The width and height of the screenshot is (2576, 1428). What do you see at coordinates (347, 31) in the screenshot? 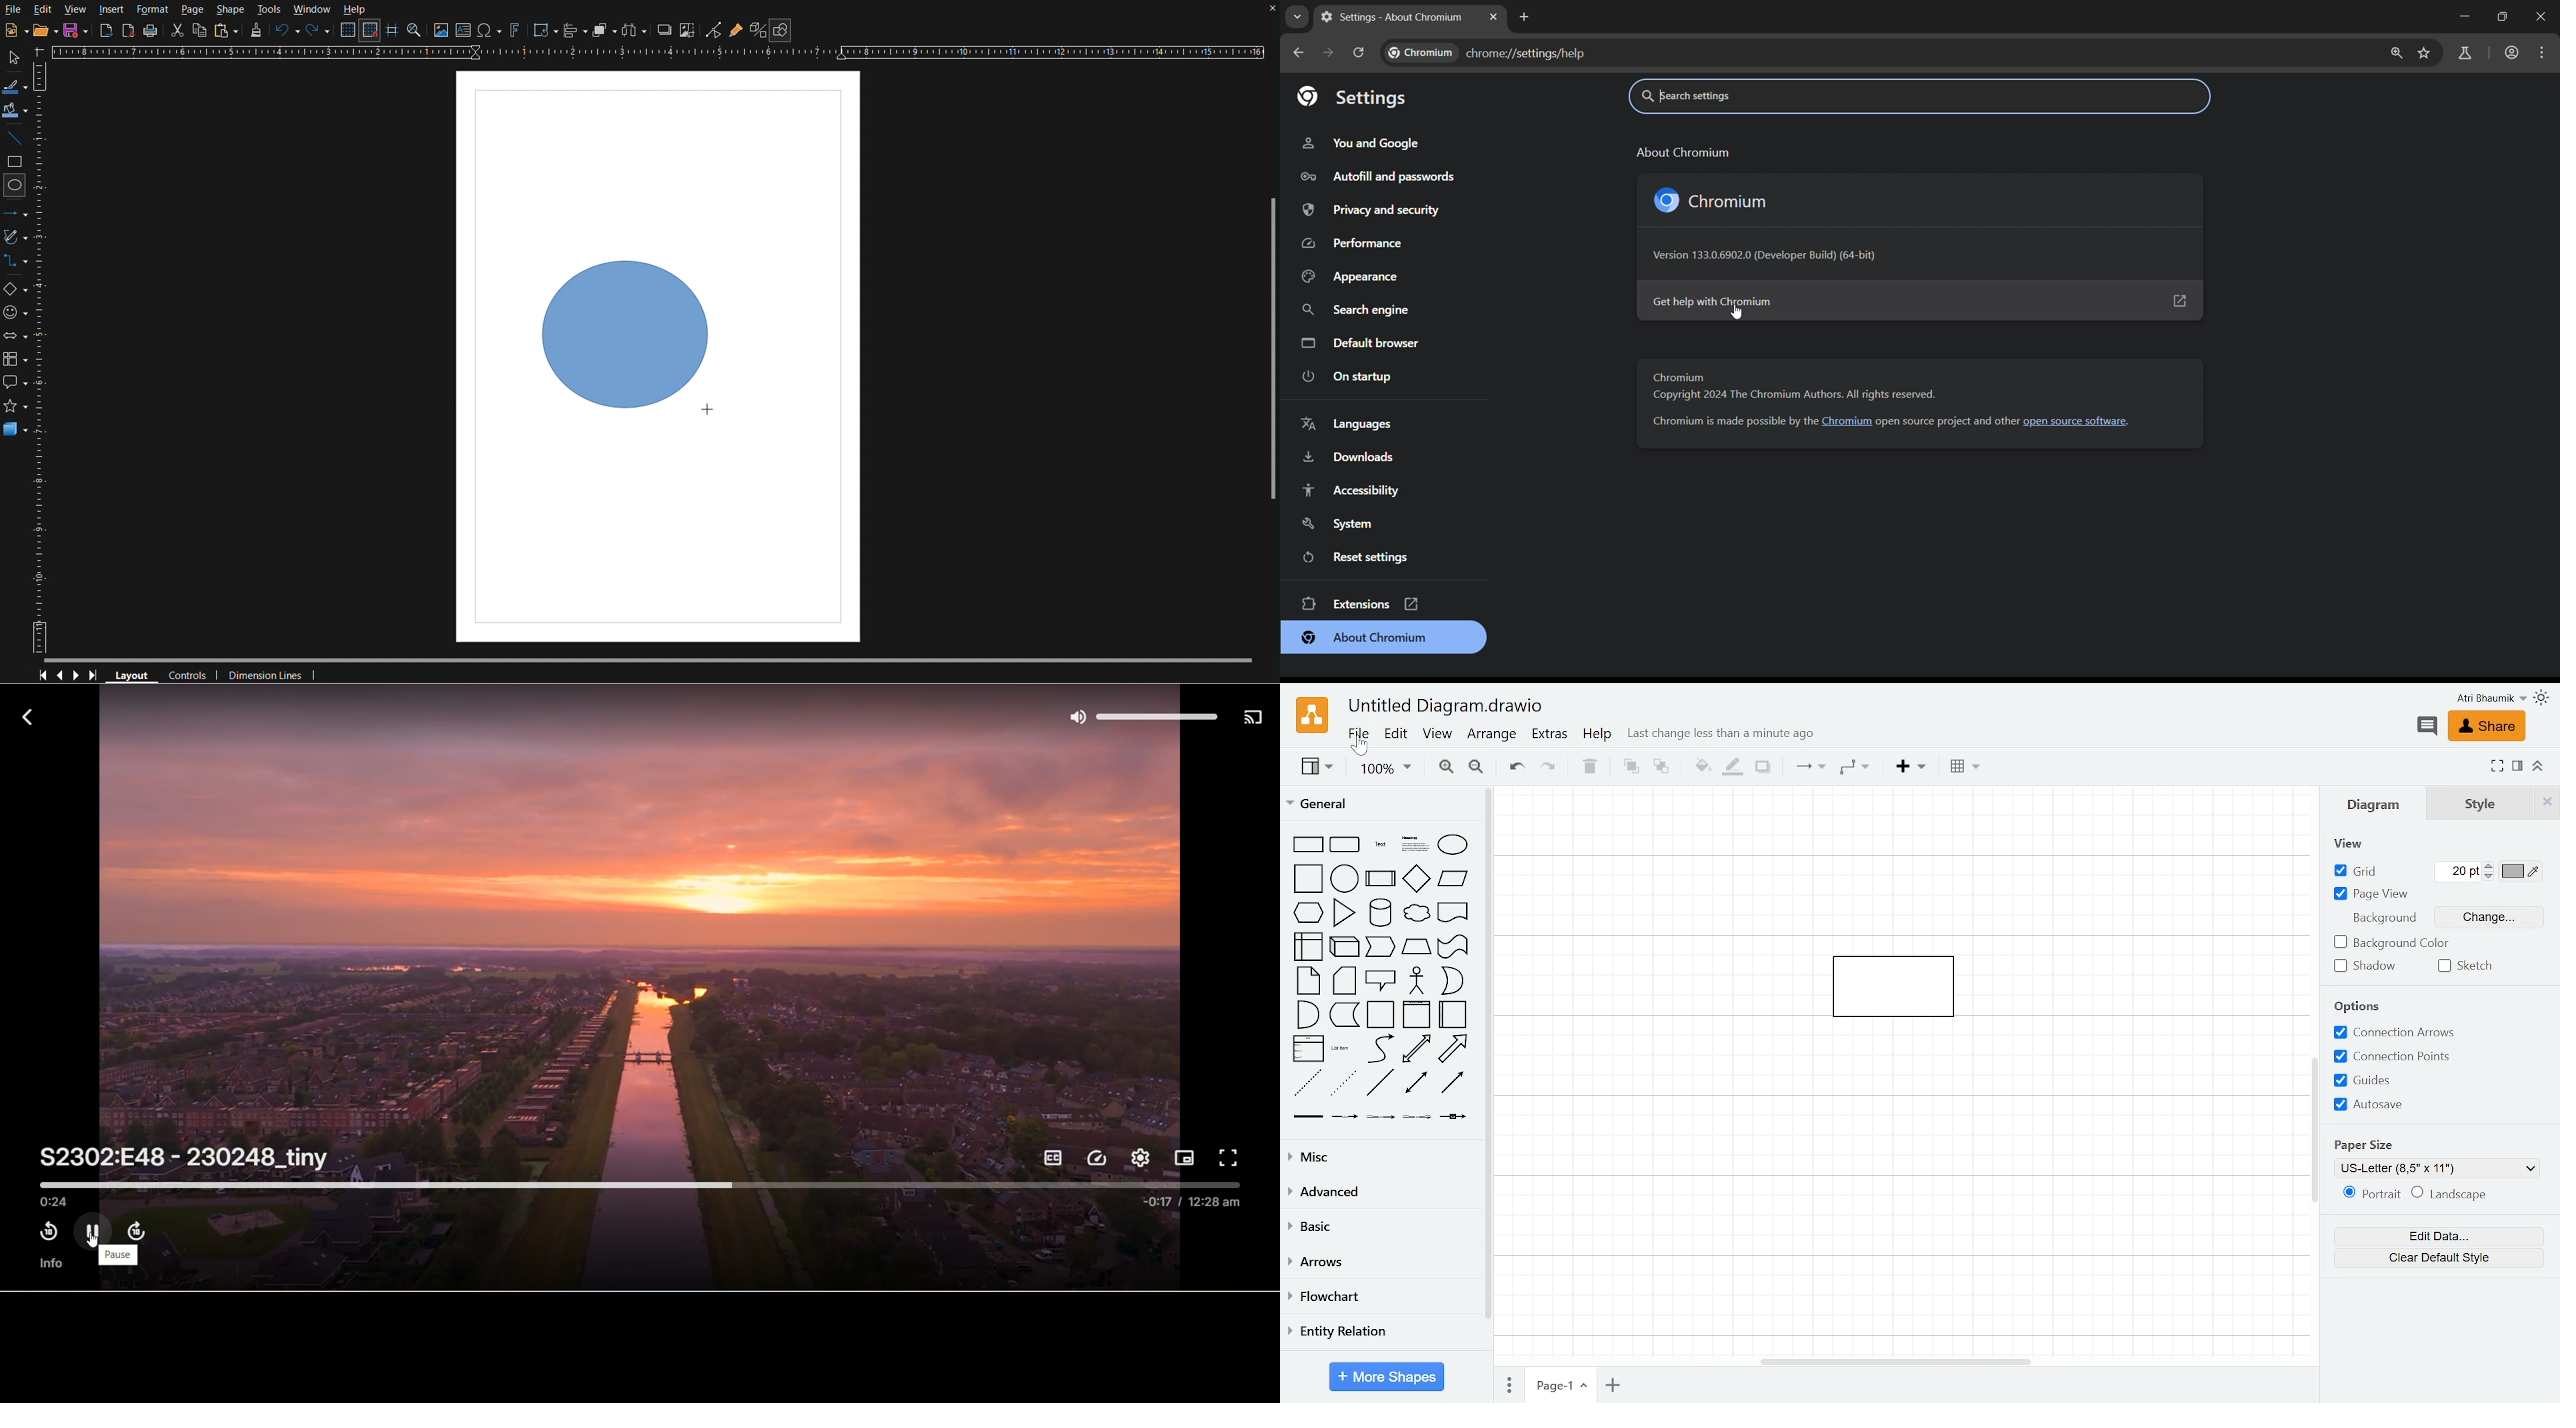
I see `Display Grid` at bounding box center [347, 31].